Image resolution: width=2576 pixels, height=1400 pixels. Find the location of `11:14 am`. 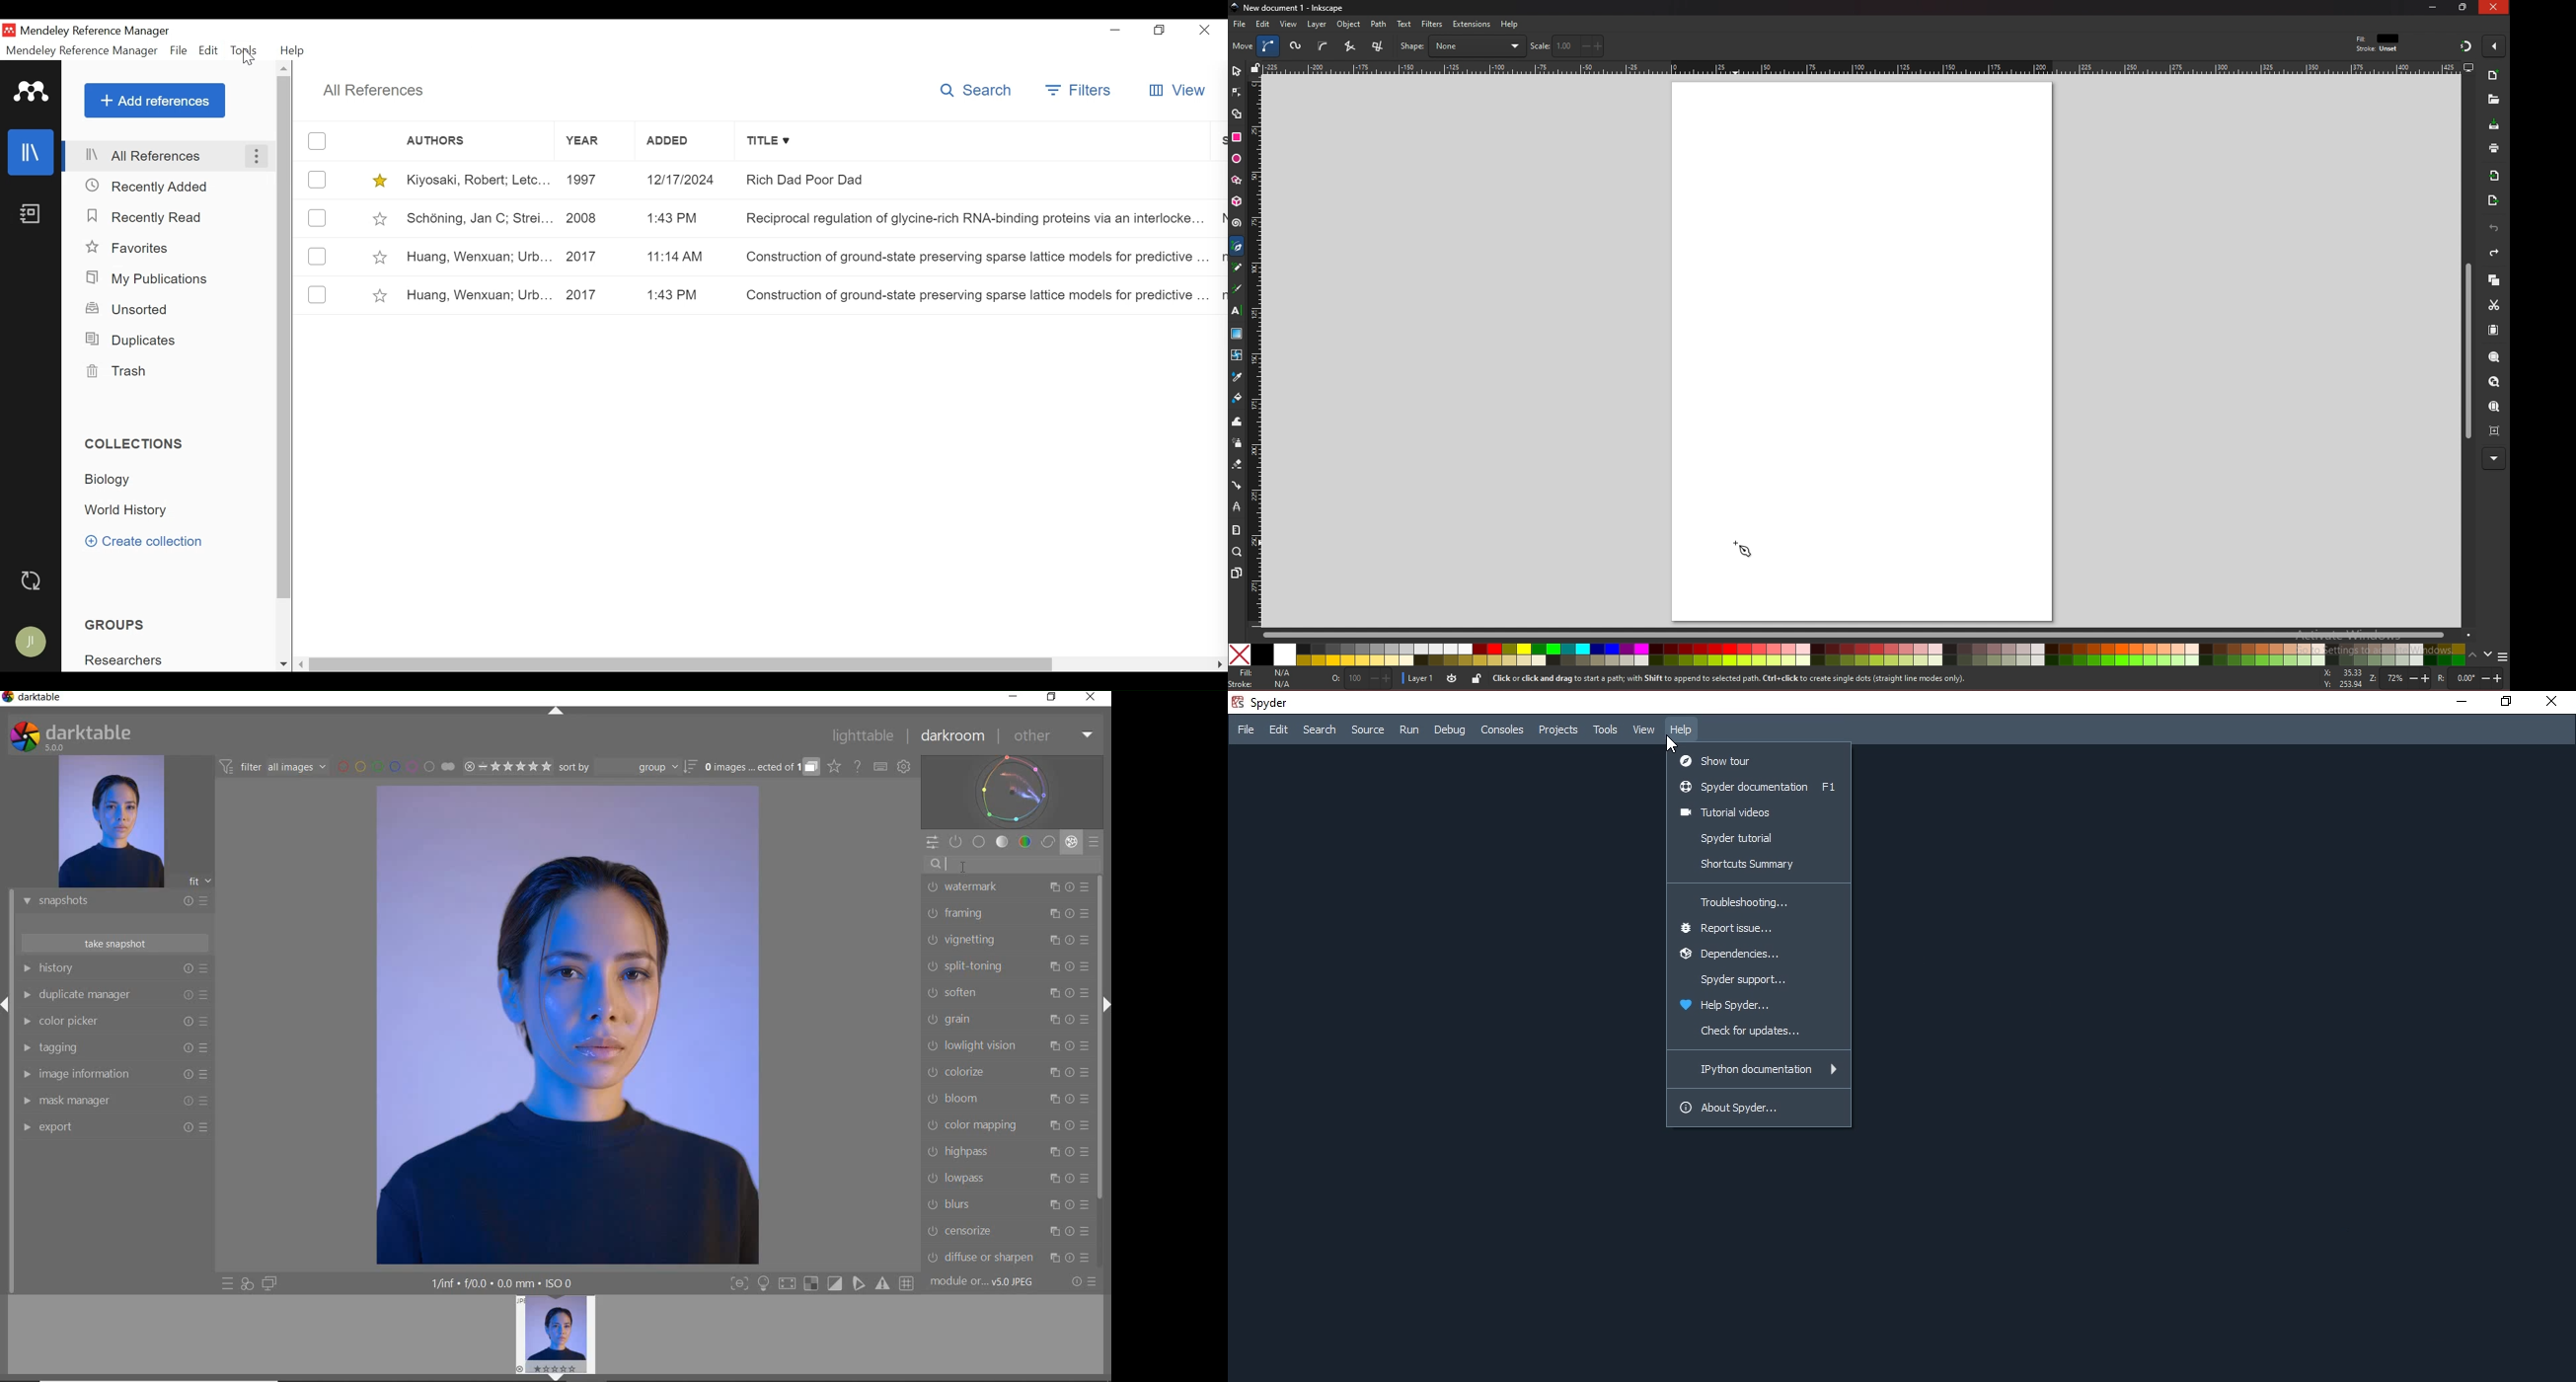

11:14 am is located at coordinates (684, 259).